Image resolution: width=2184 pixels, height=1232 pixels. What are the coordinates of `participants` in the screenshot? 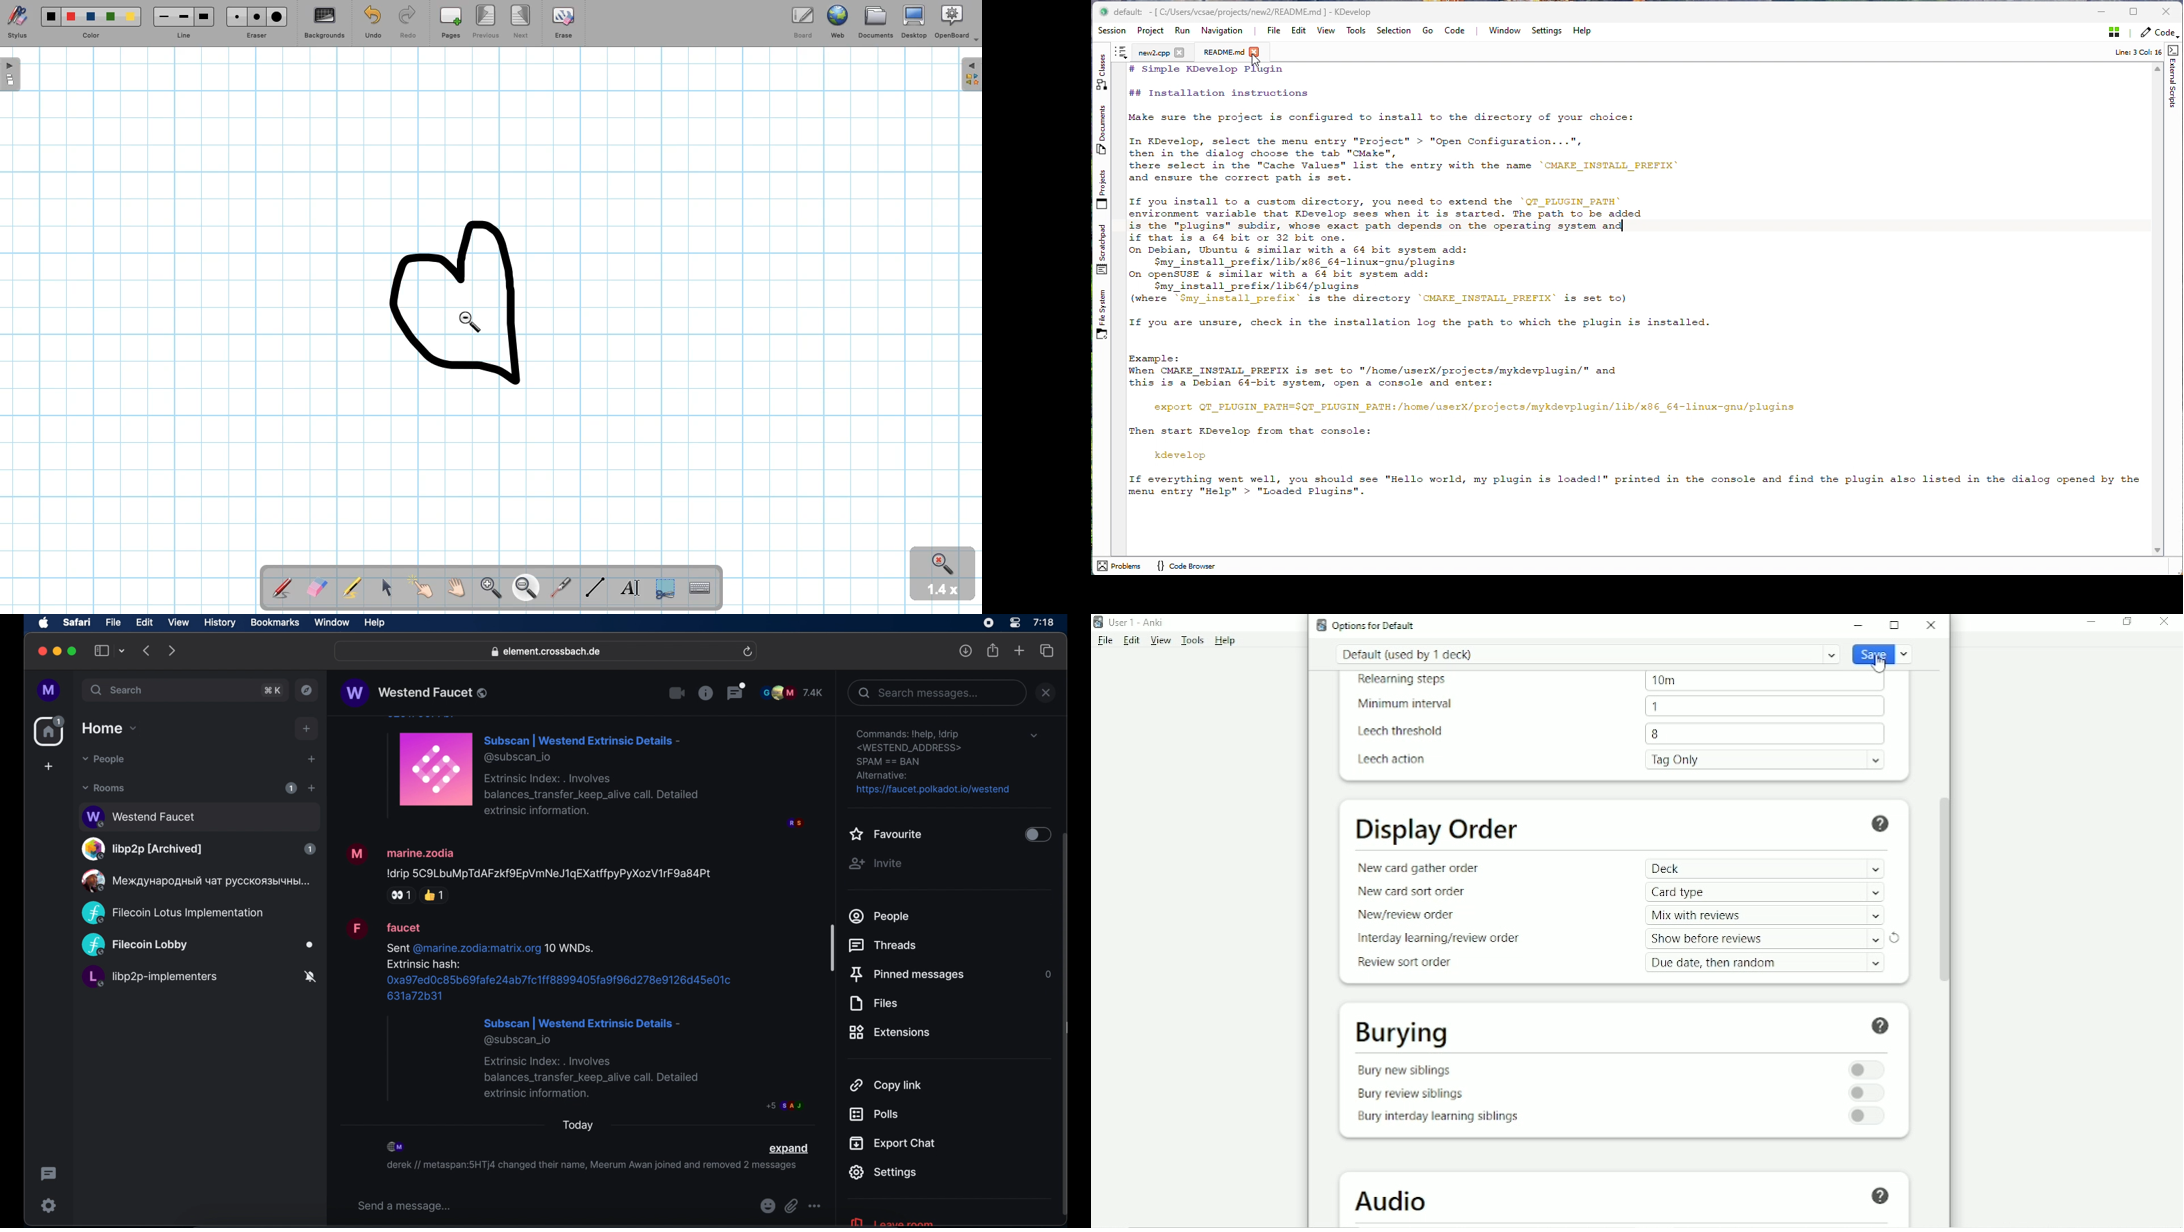 It's located at (397, 1147).